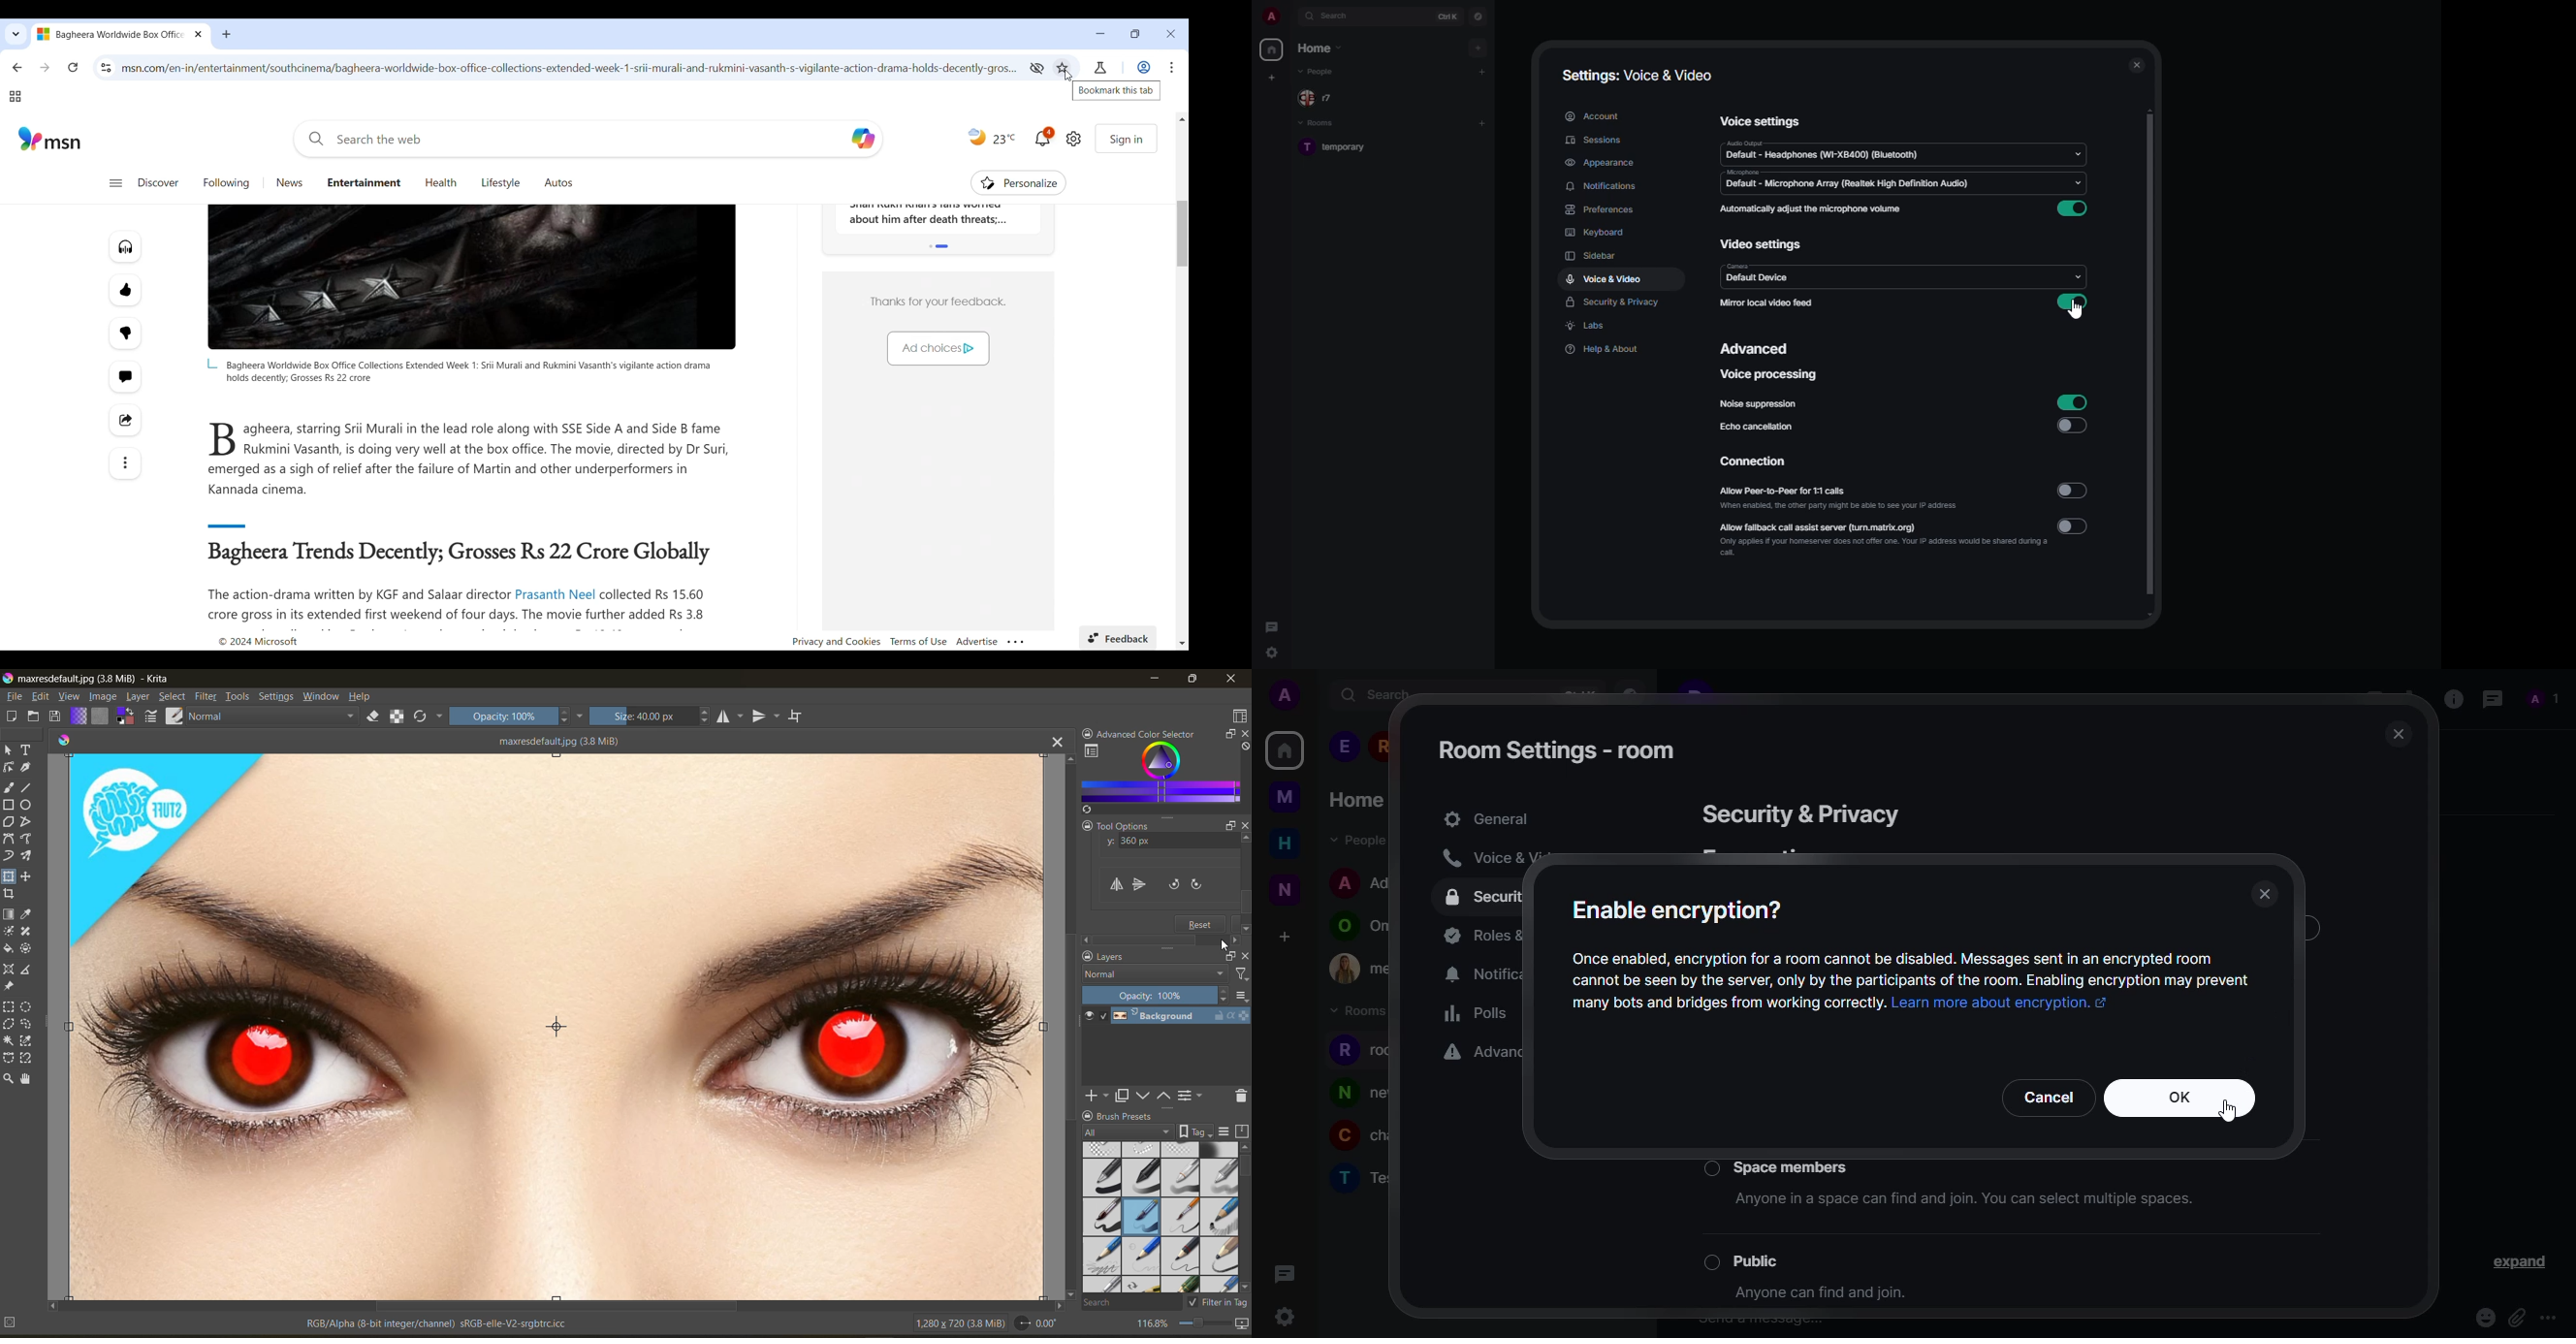 The width and height of the screenshot is (2576, 1344). I want to click on tool, so click(8, 788).